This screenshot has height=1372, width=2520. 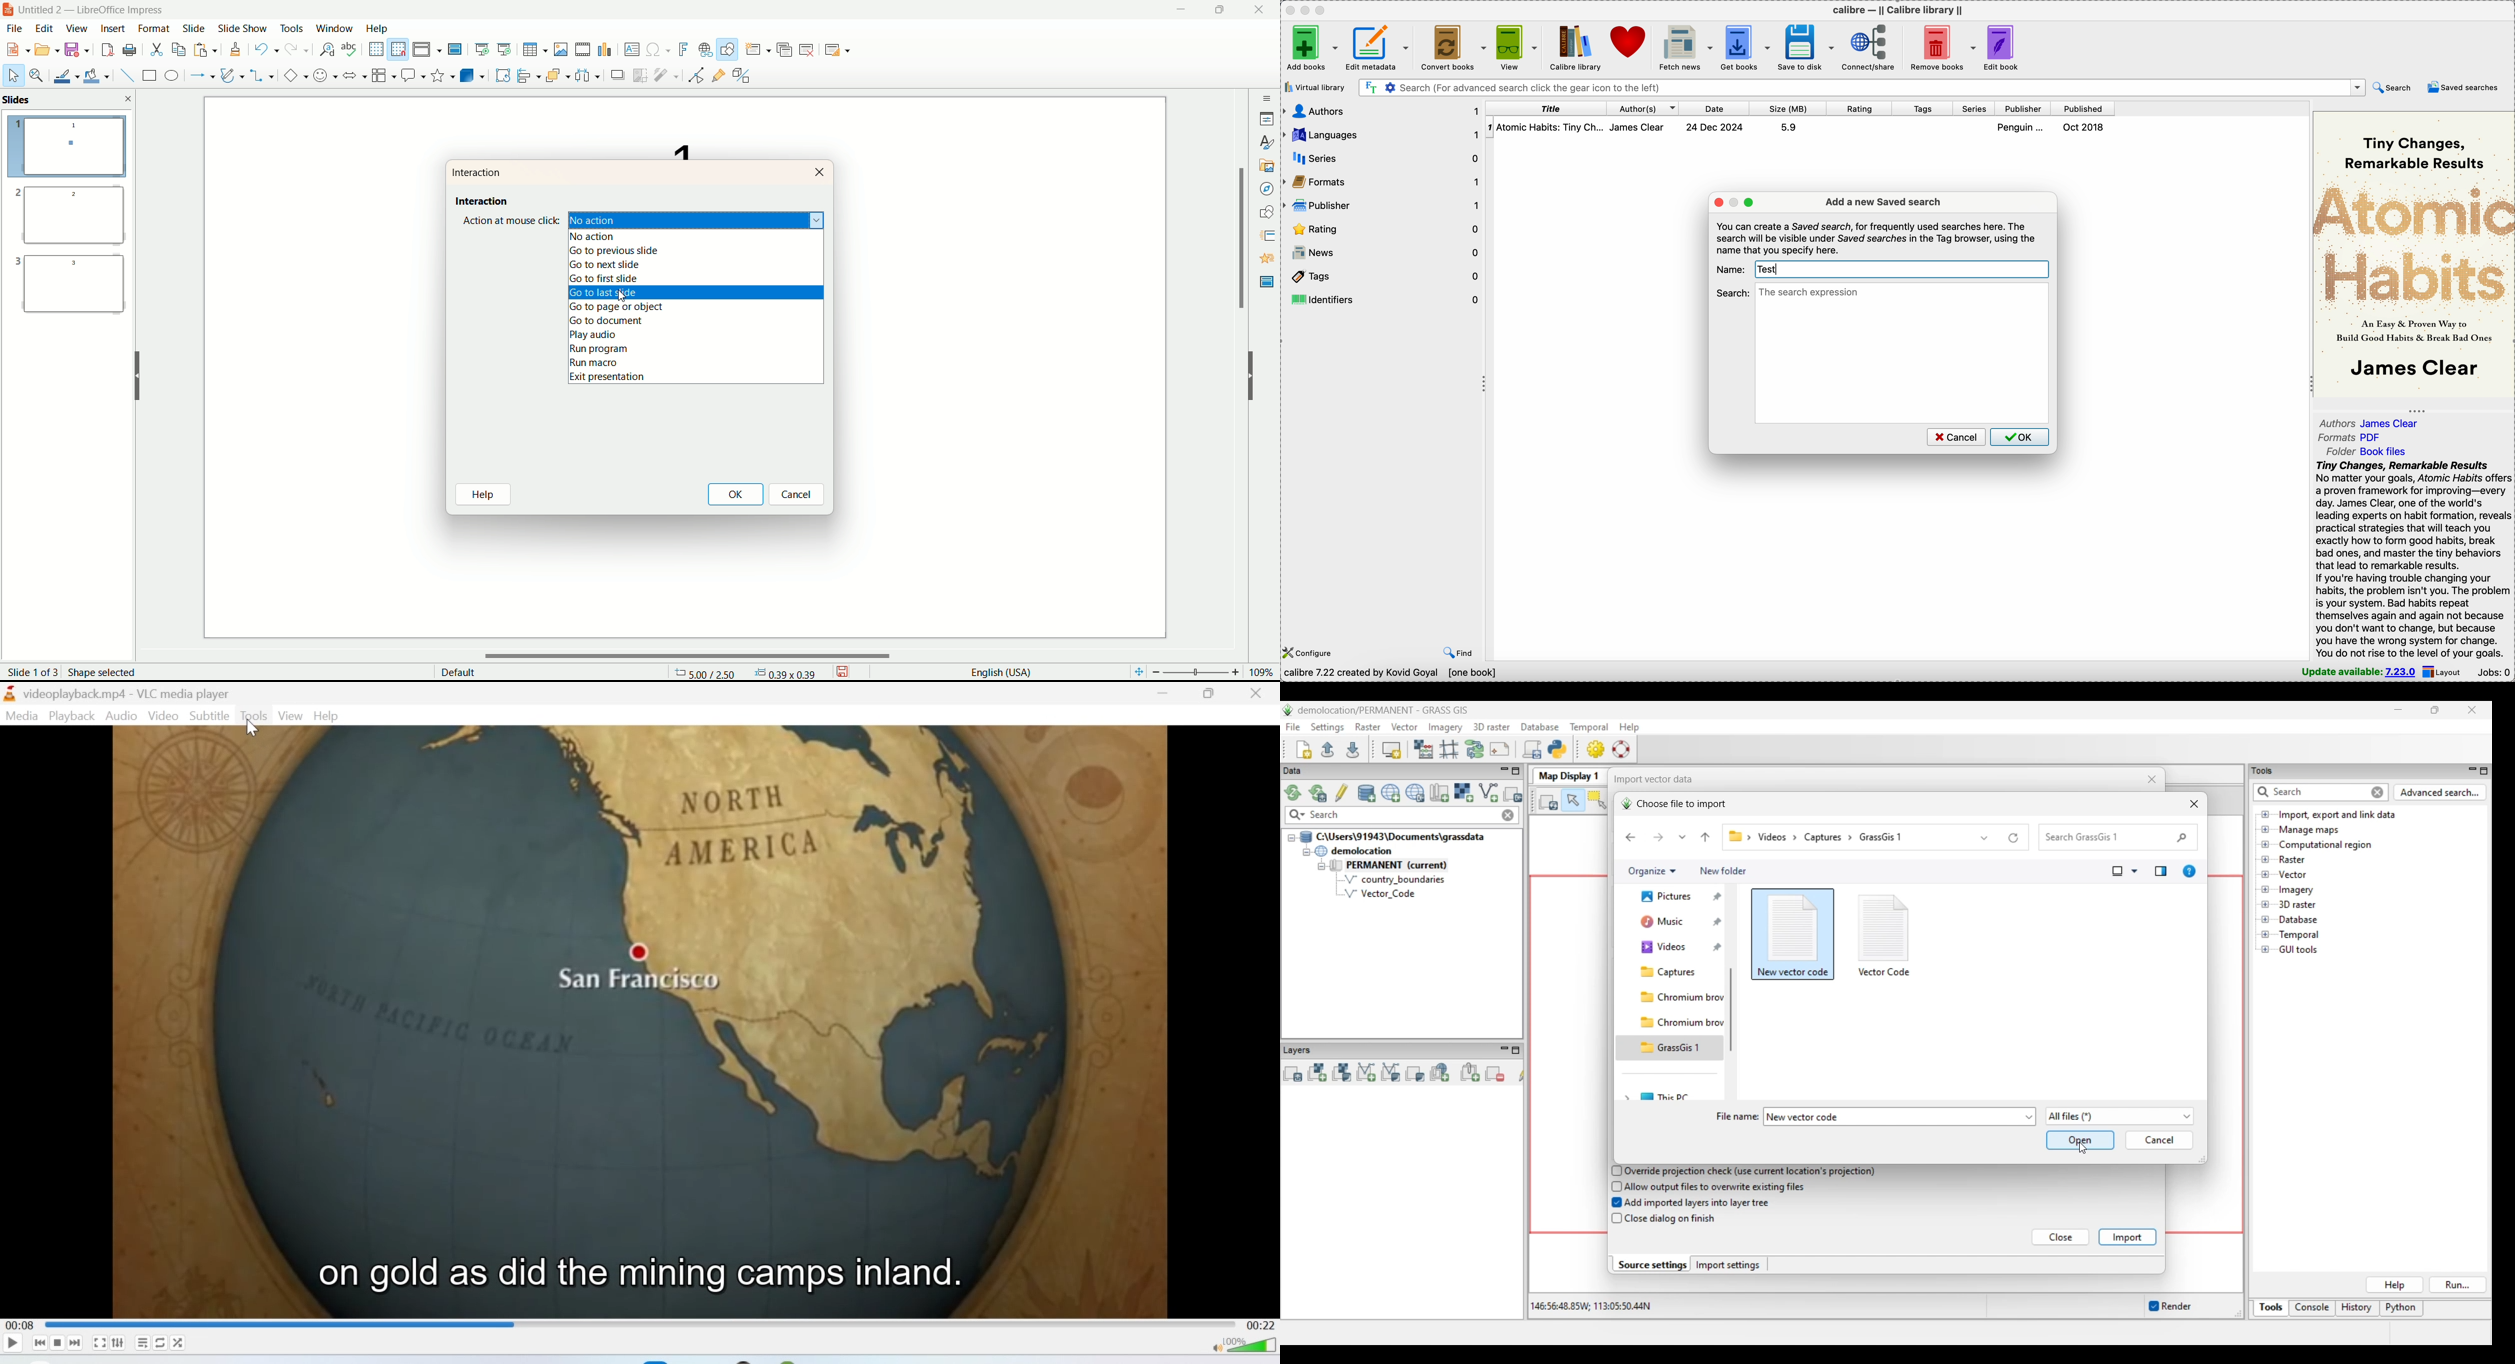 What do you see at coordinates (1687, 46) in the screenshot?
I see `fetch news` at bounding box center [1687, 46].